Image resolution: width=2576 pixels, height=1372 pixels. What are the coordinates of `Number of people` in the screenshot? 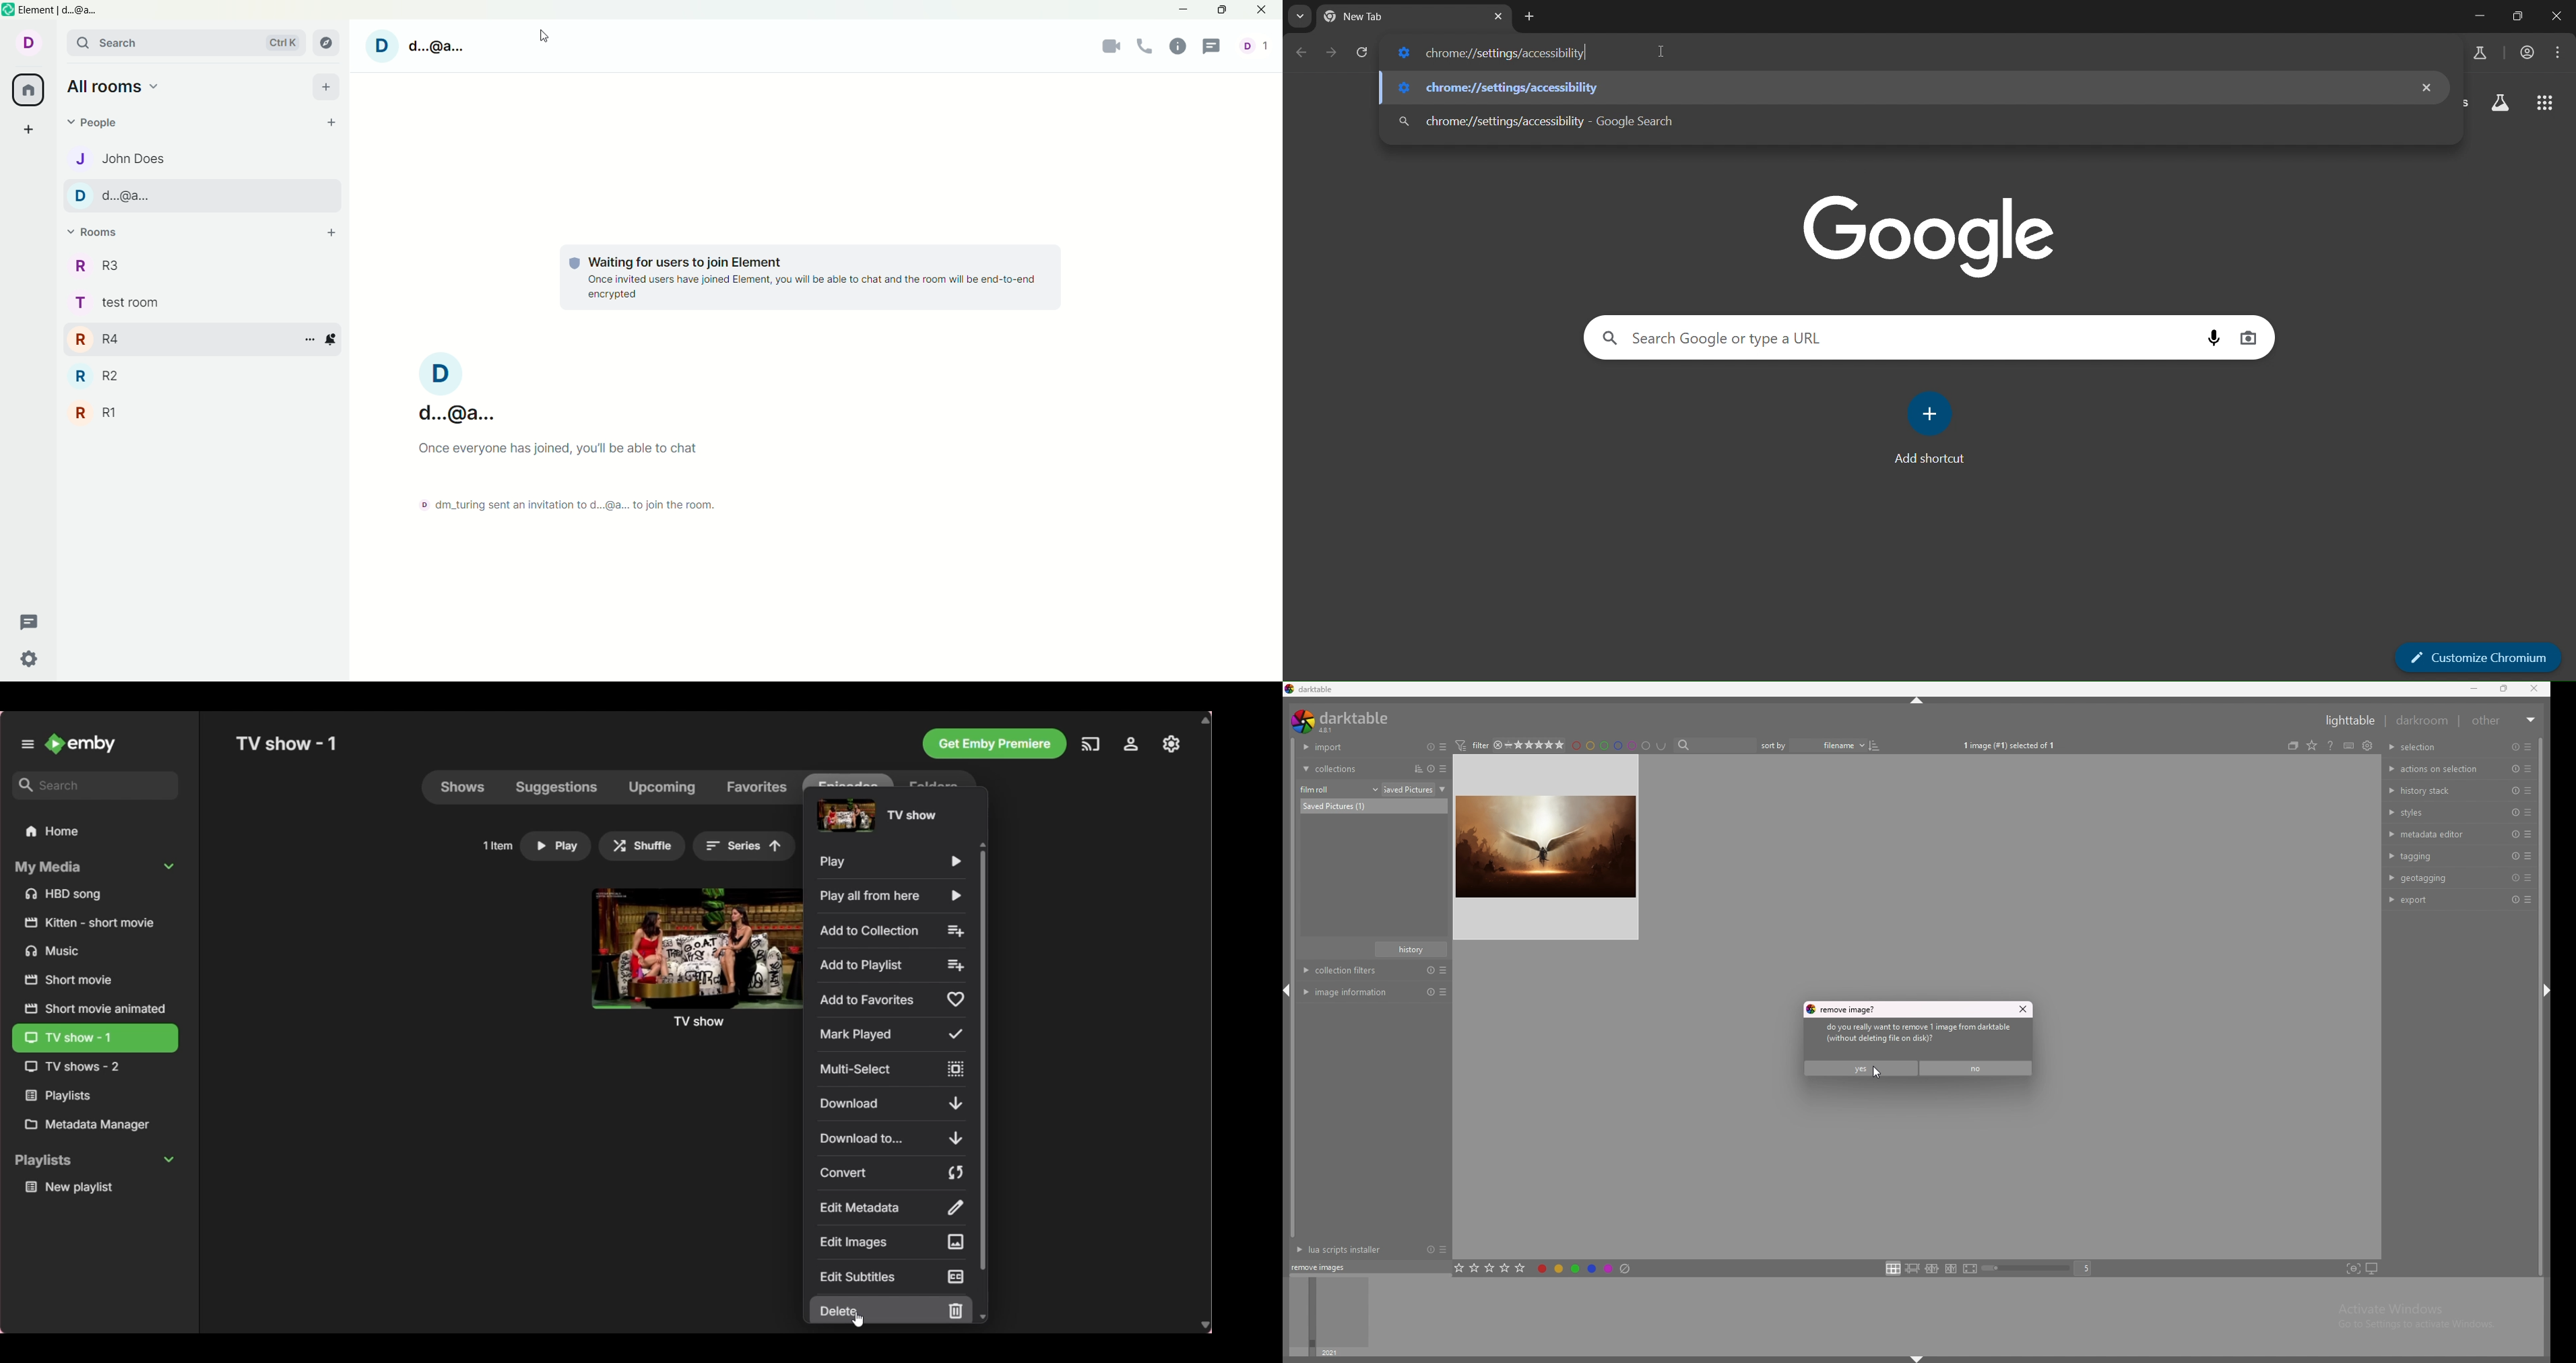 It's located at (1260, 45).